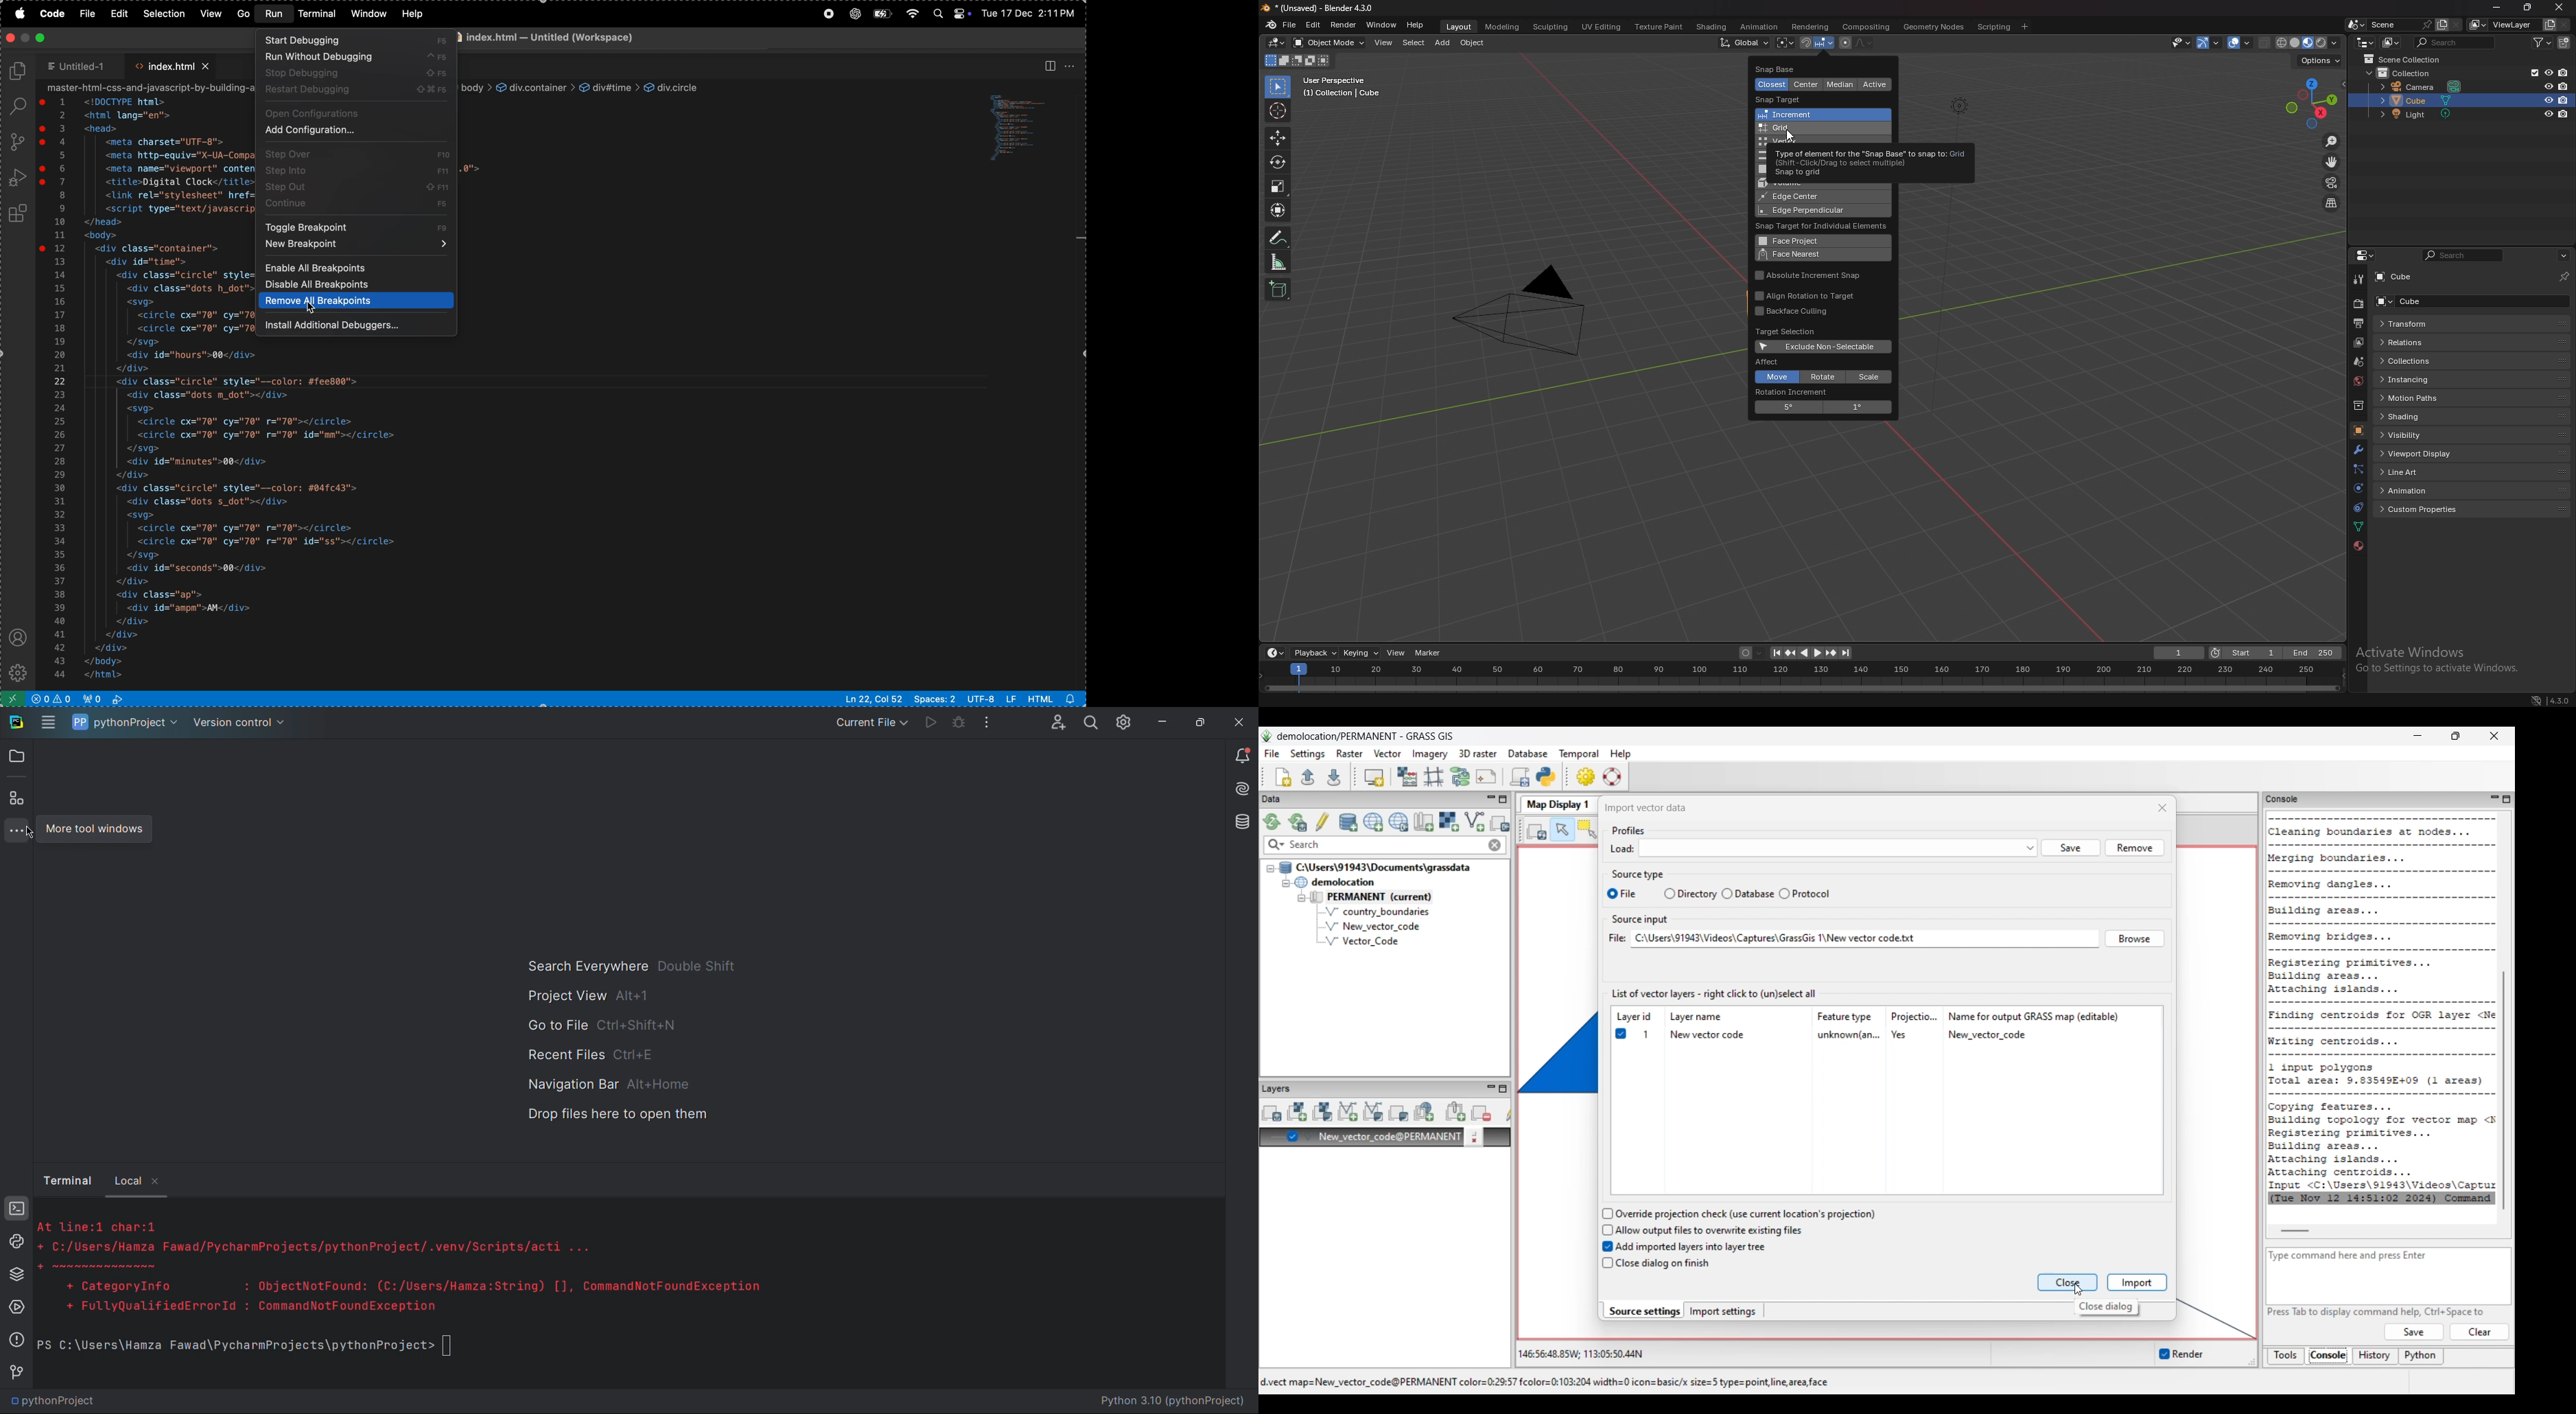 This screenshot has height=1428, width=2576. I want to click on proportional editing objects, so click(1845, 43).